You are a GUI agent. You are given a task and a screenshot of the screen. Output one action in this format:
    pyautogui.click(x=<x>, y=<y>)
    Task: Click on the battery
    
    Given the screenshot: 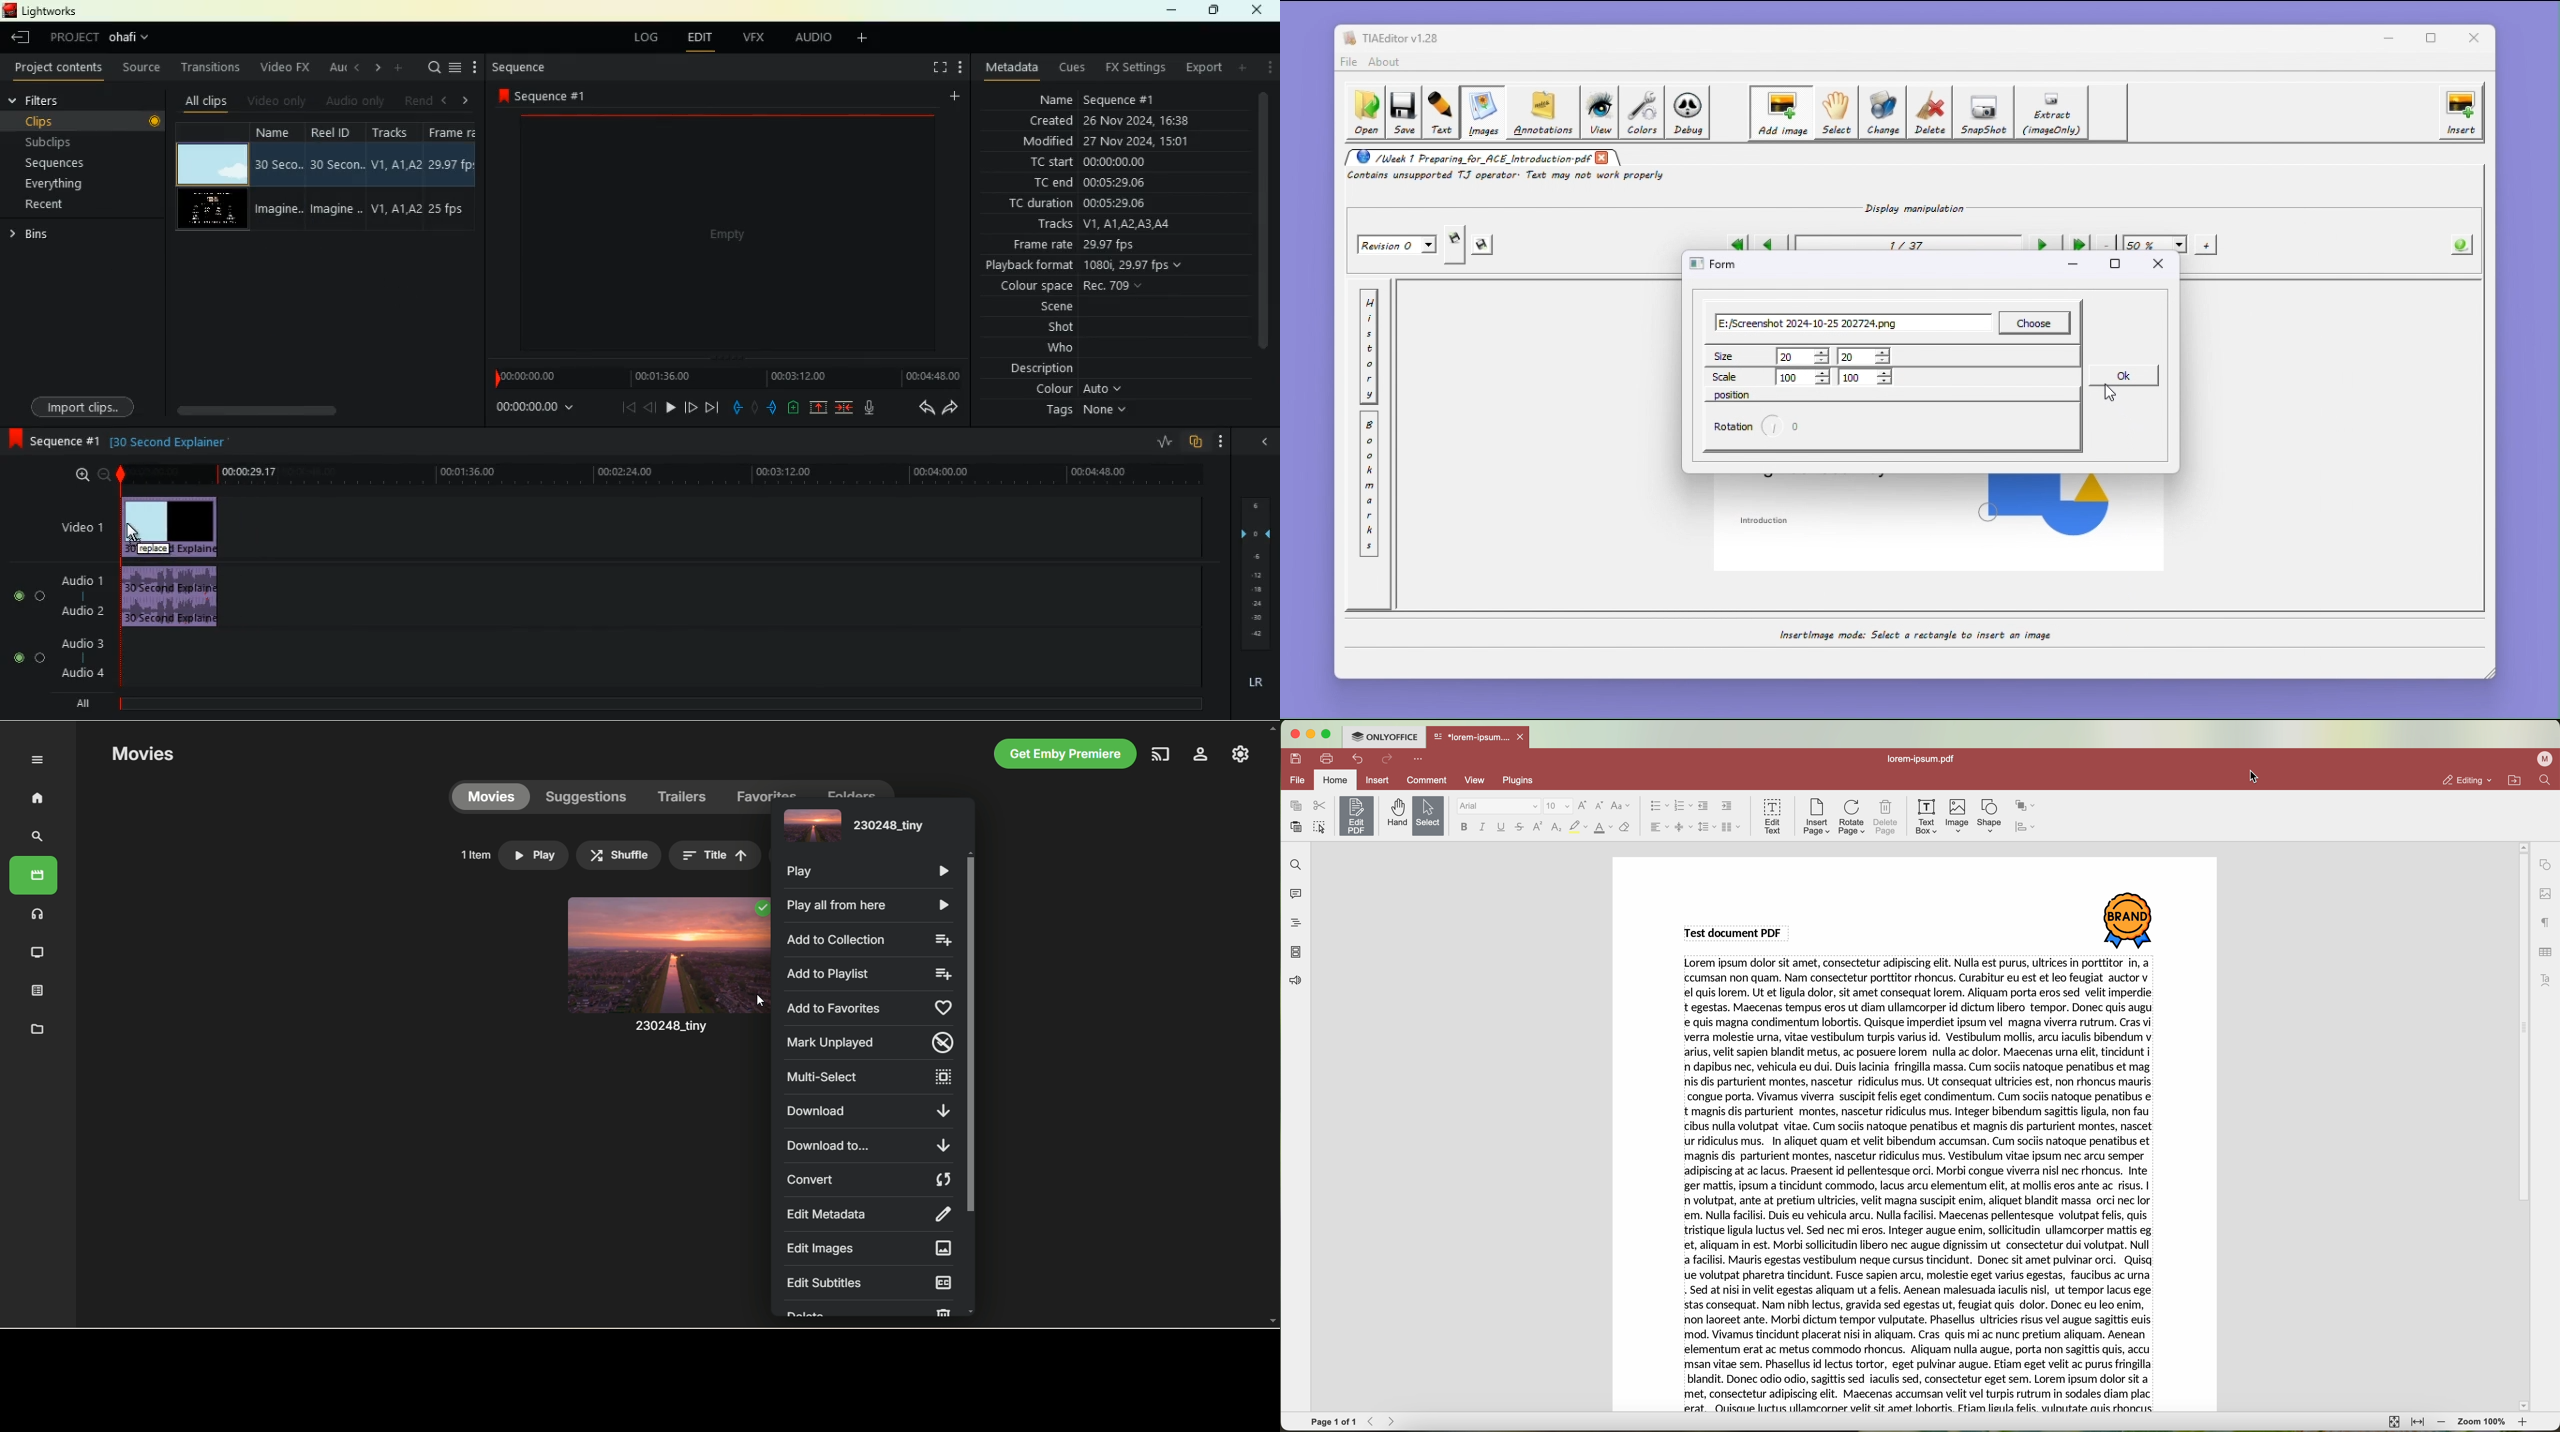 What is the action you would take?
    pyautogui.click(x=792, y=408)
    